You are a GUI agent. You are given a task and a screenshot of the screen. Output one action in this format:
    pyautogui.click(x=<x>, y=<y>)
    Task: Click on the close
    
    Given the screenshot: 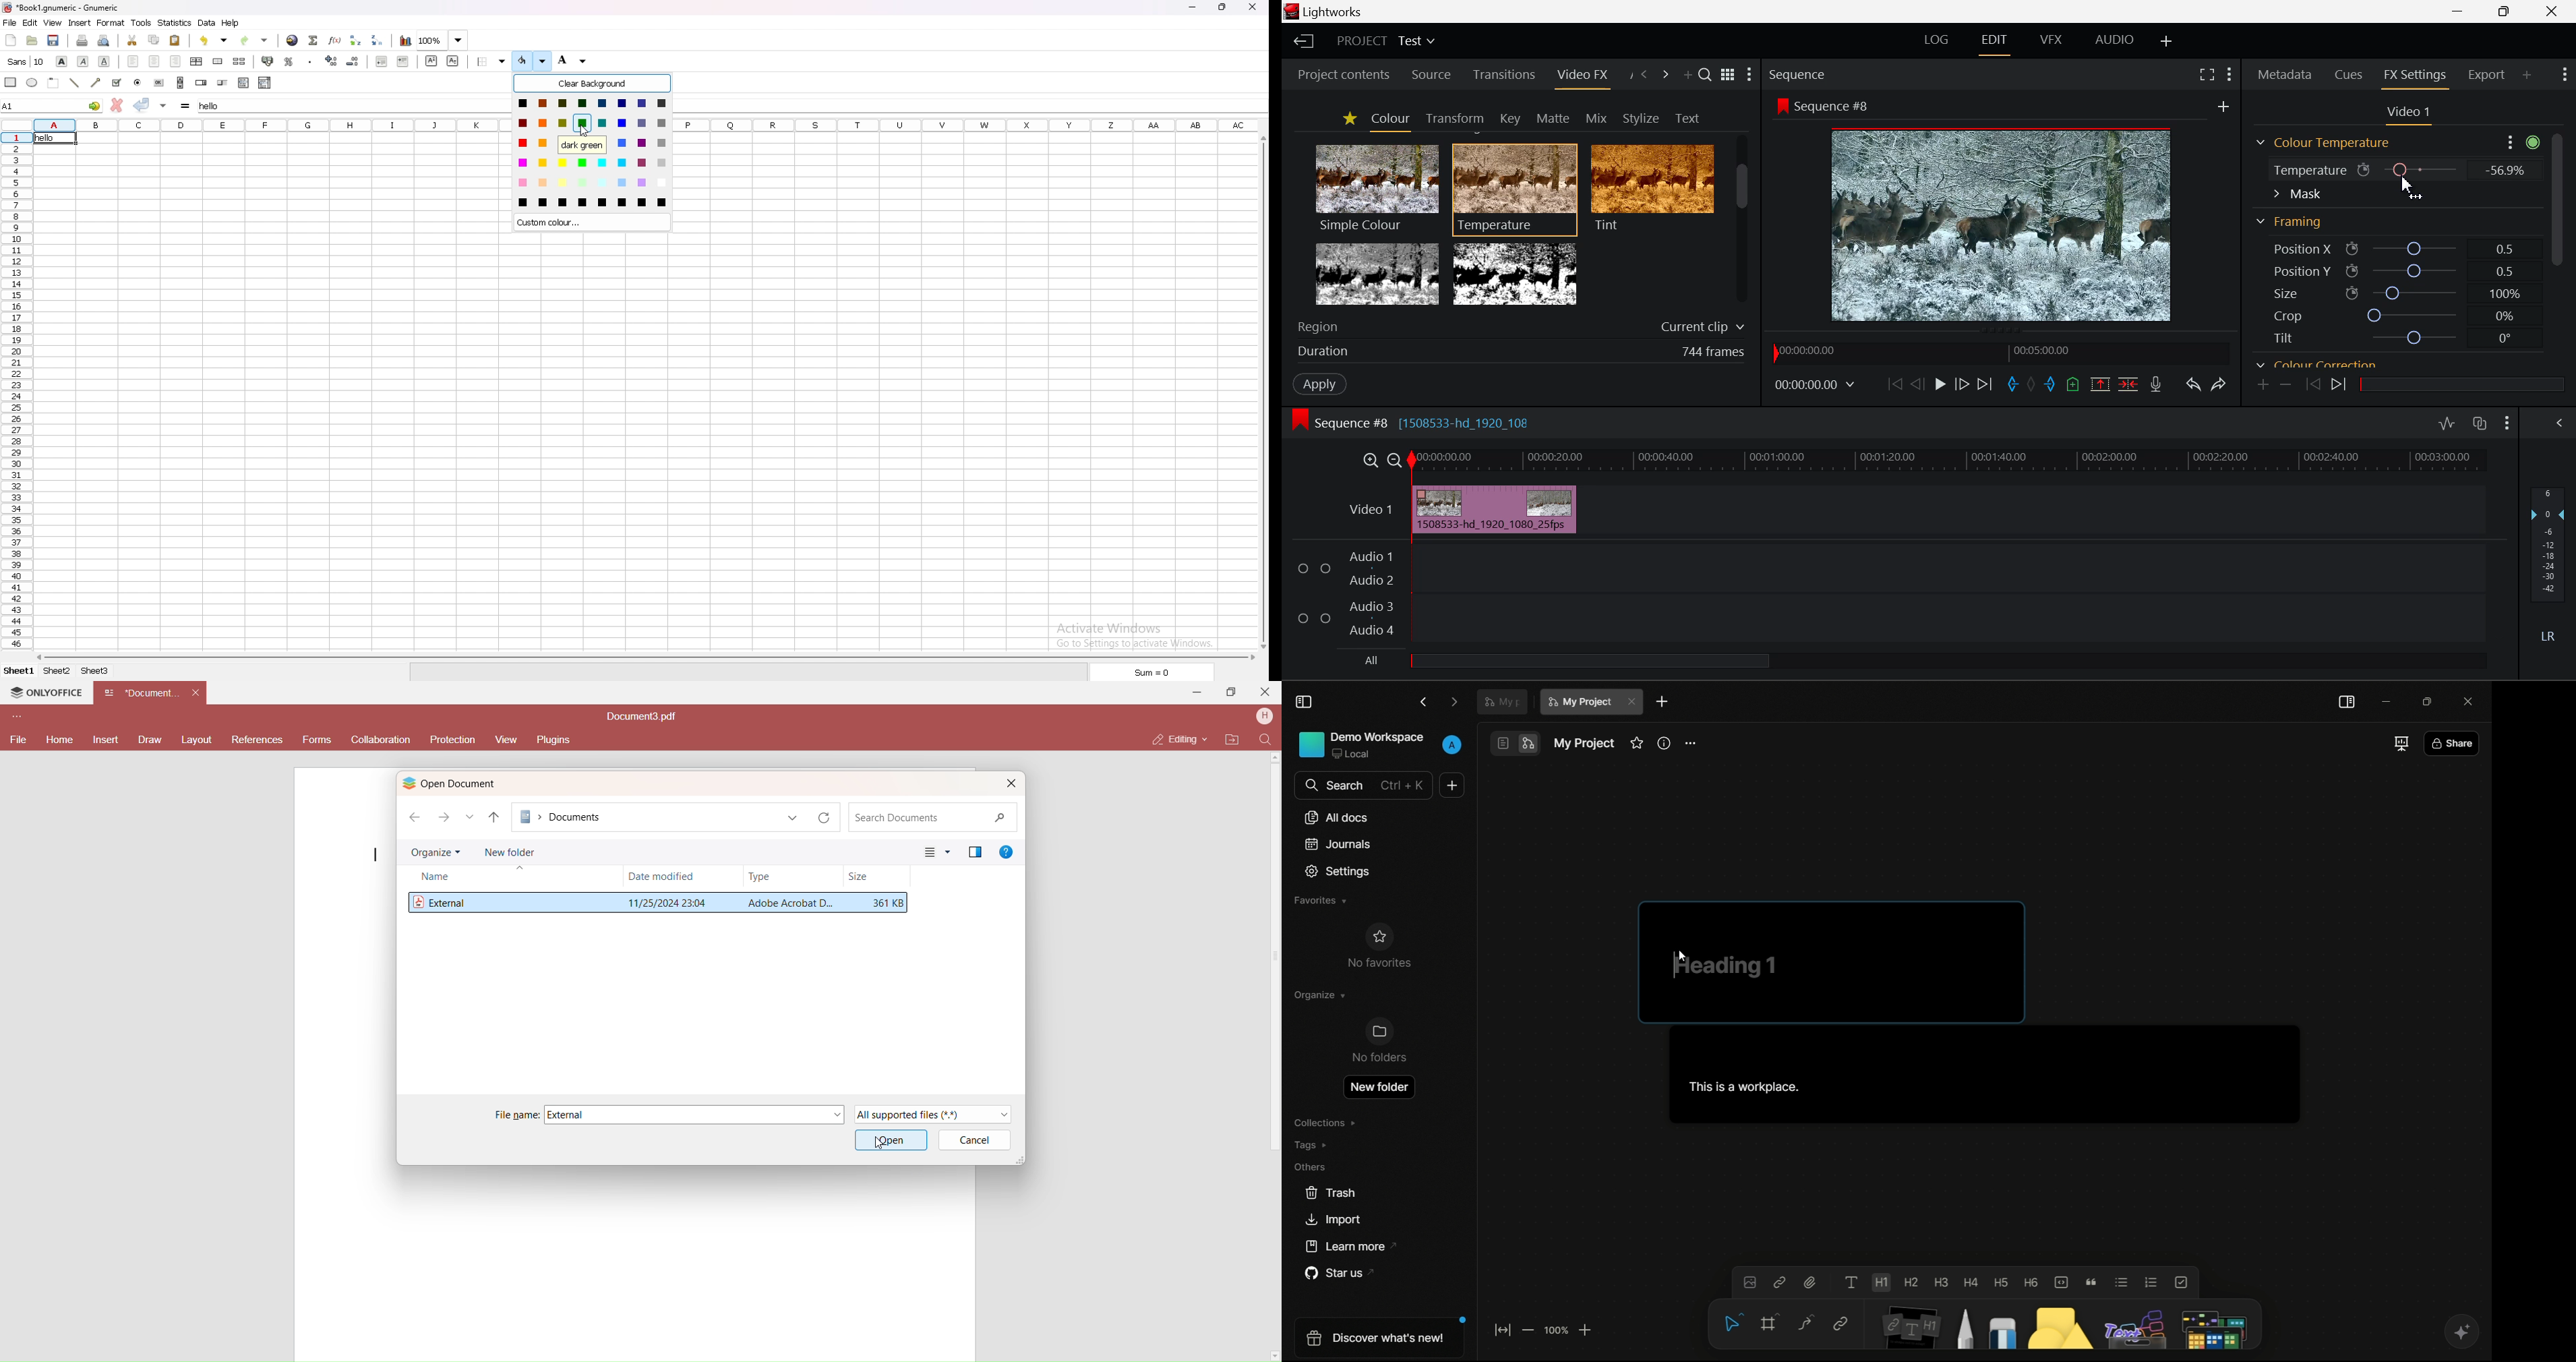 What is the action you would take?
    pyautogui.click(x=1253, y=8)
    